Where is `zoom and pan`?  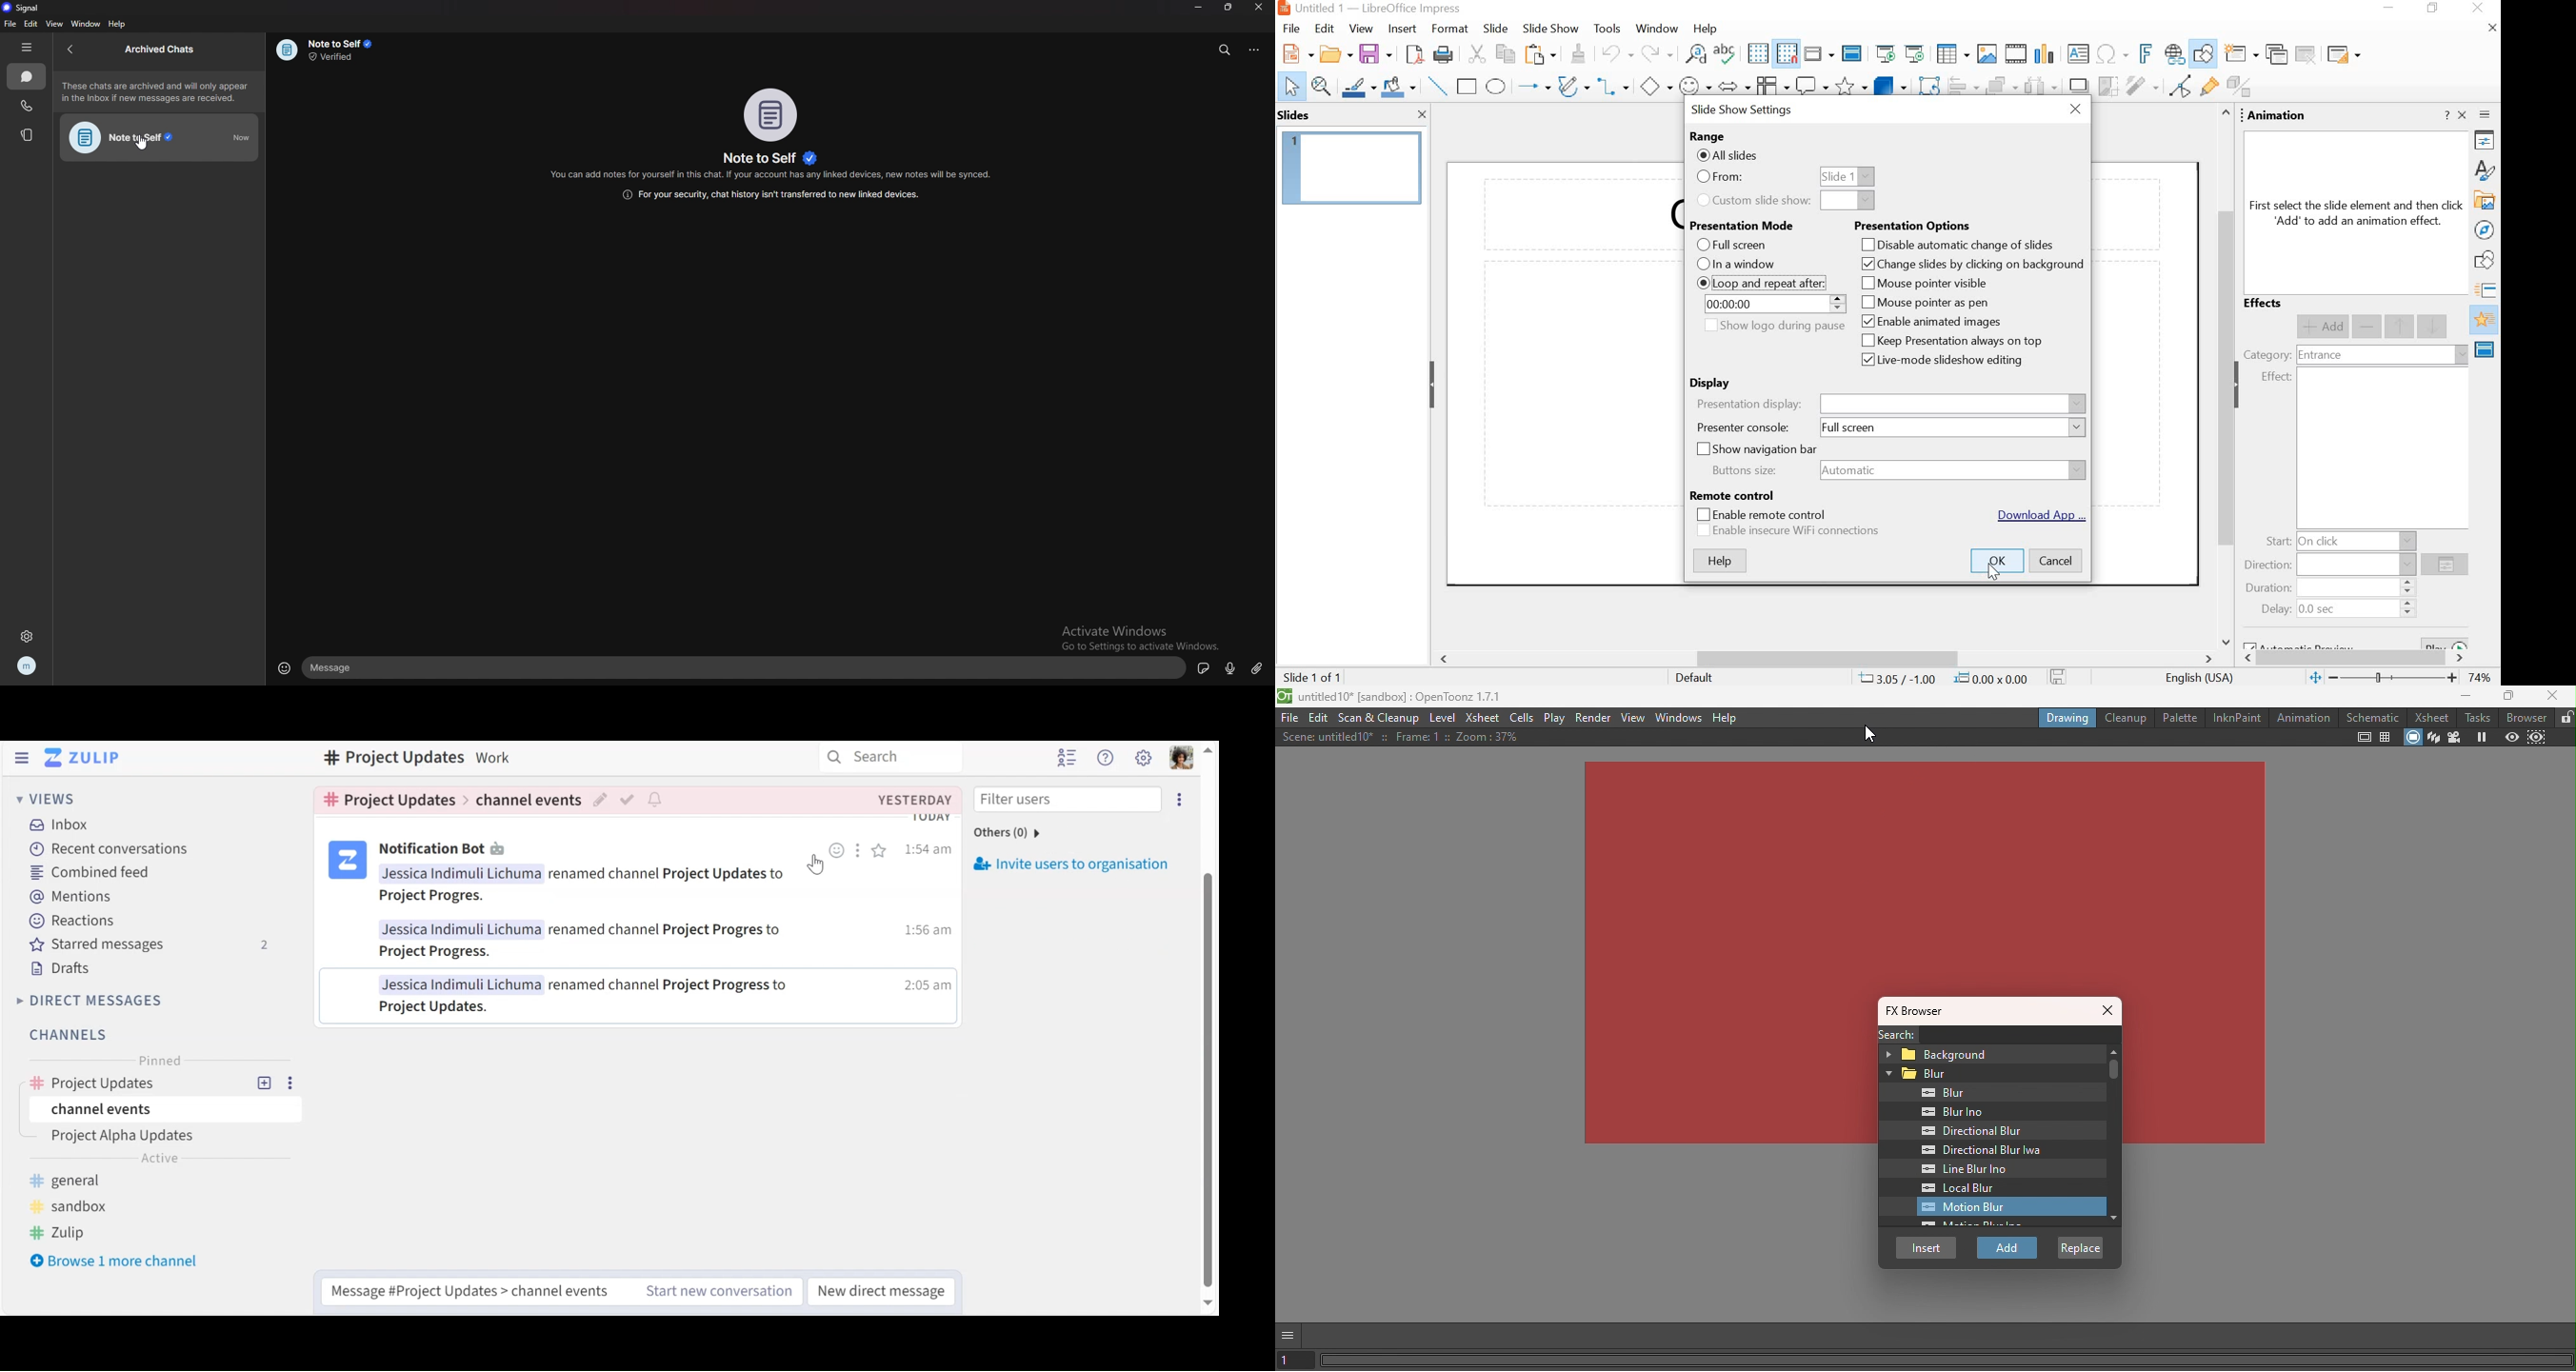
zoom and pan is located at coordinates (1322, 86).